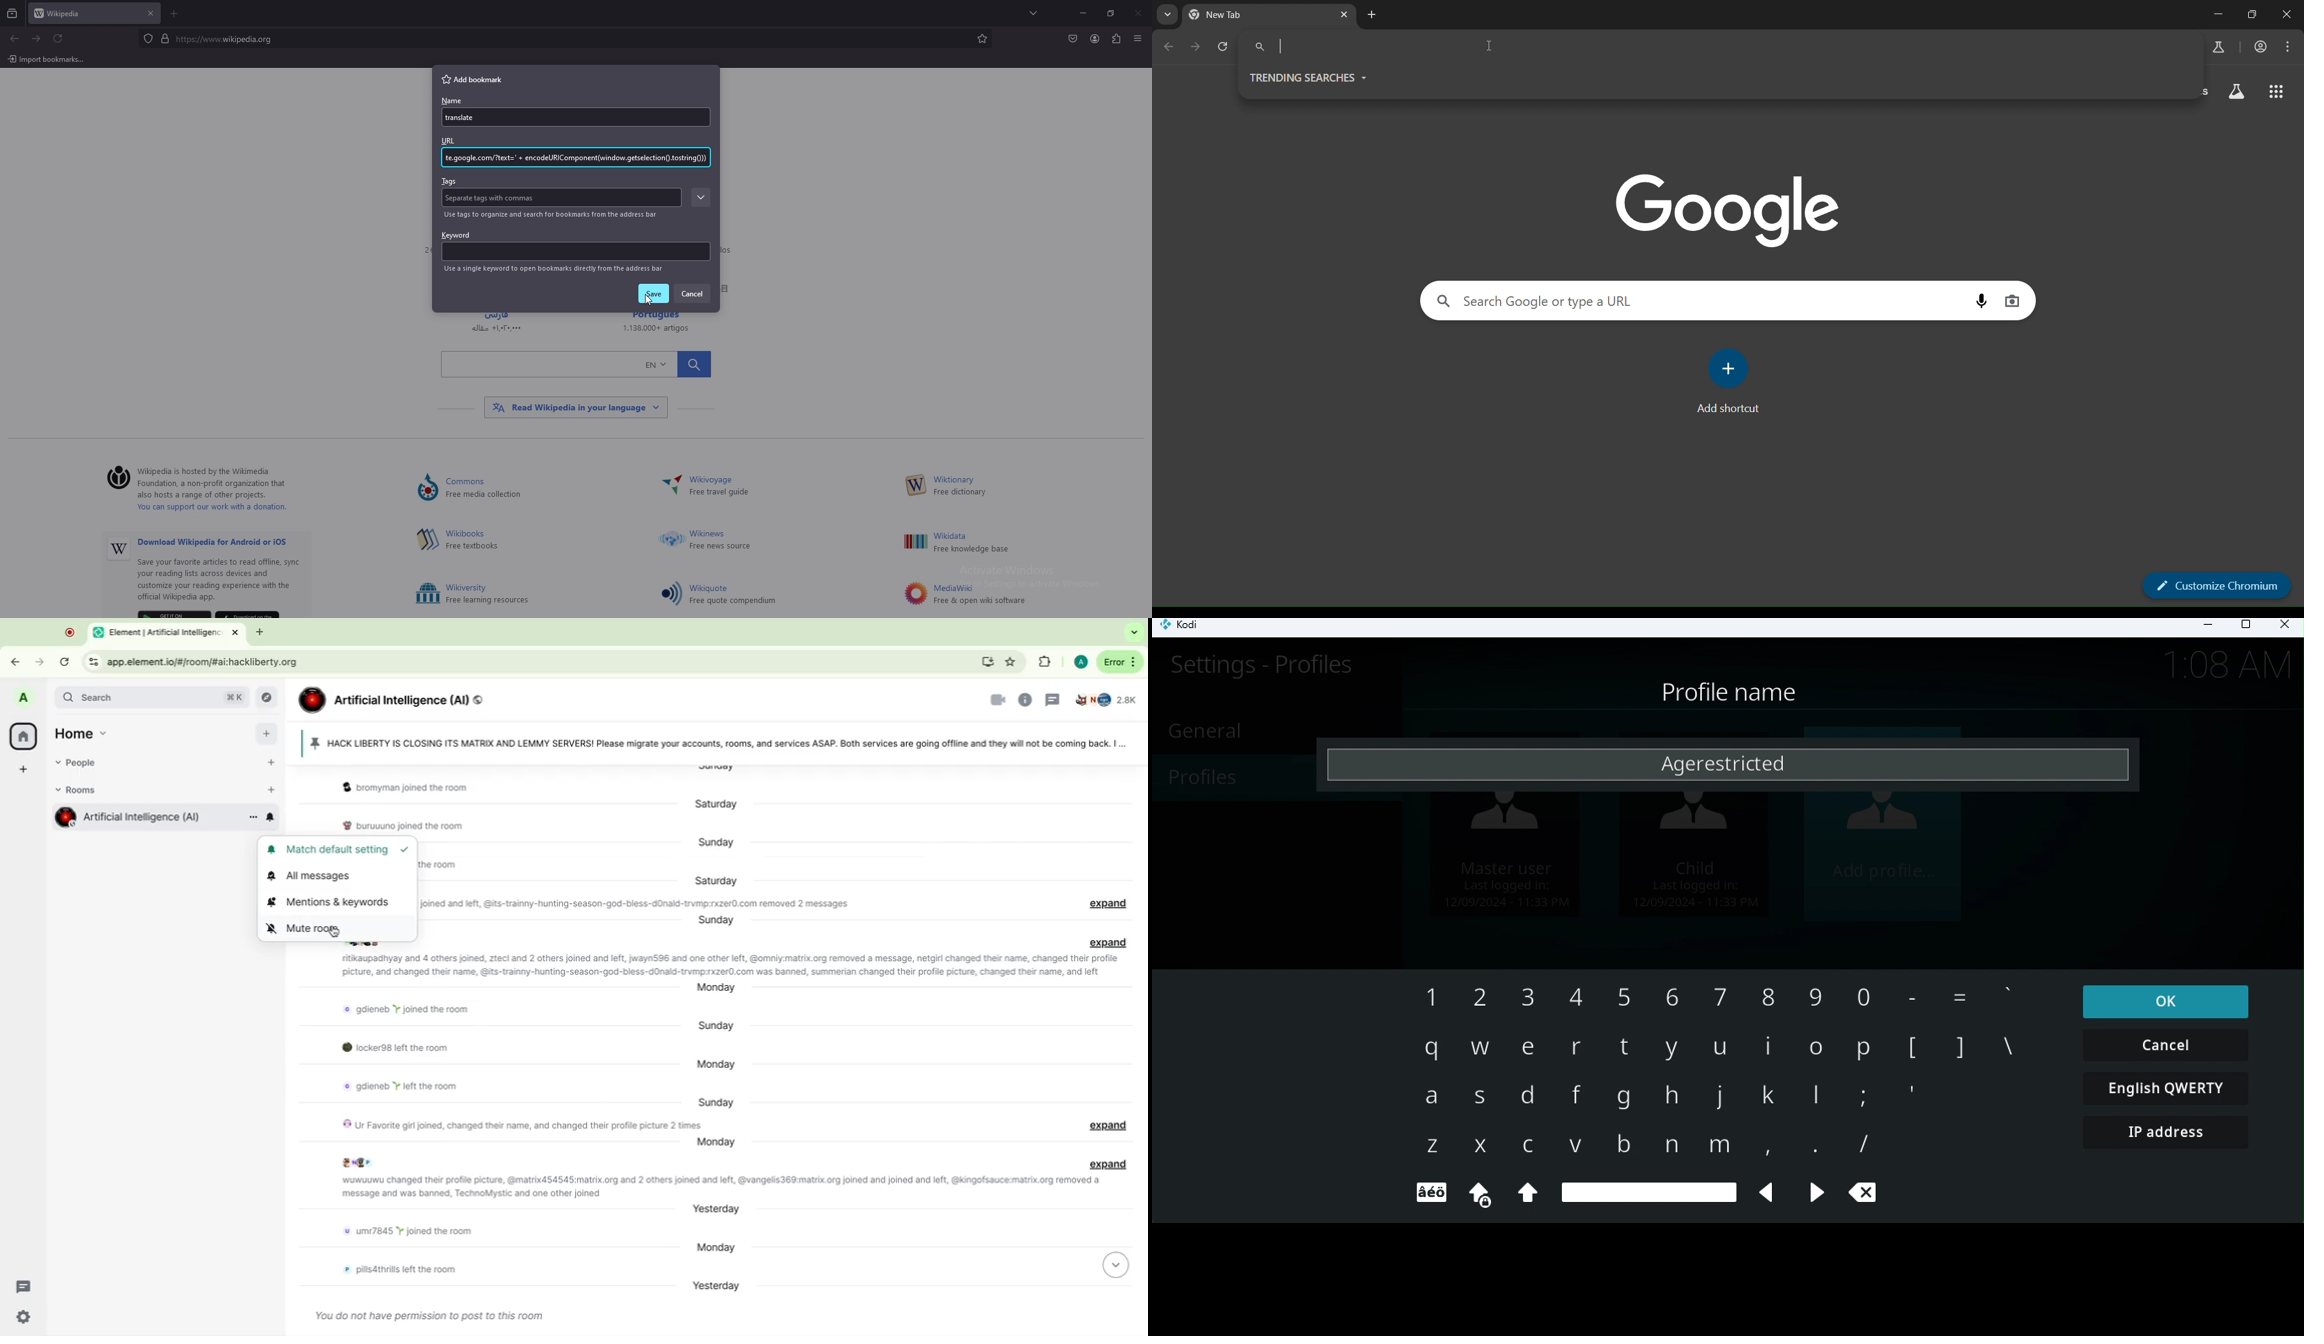 This screenshot has height=1344, width=2324. What do you see at coordinates (400, 1007) in the screenshot?
I see `Message` at bounding box center [400, 1007].